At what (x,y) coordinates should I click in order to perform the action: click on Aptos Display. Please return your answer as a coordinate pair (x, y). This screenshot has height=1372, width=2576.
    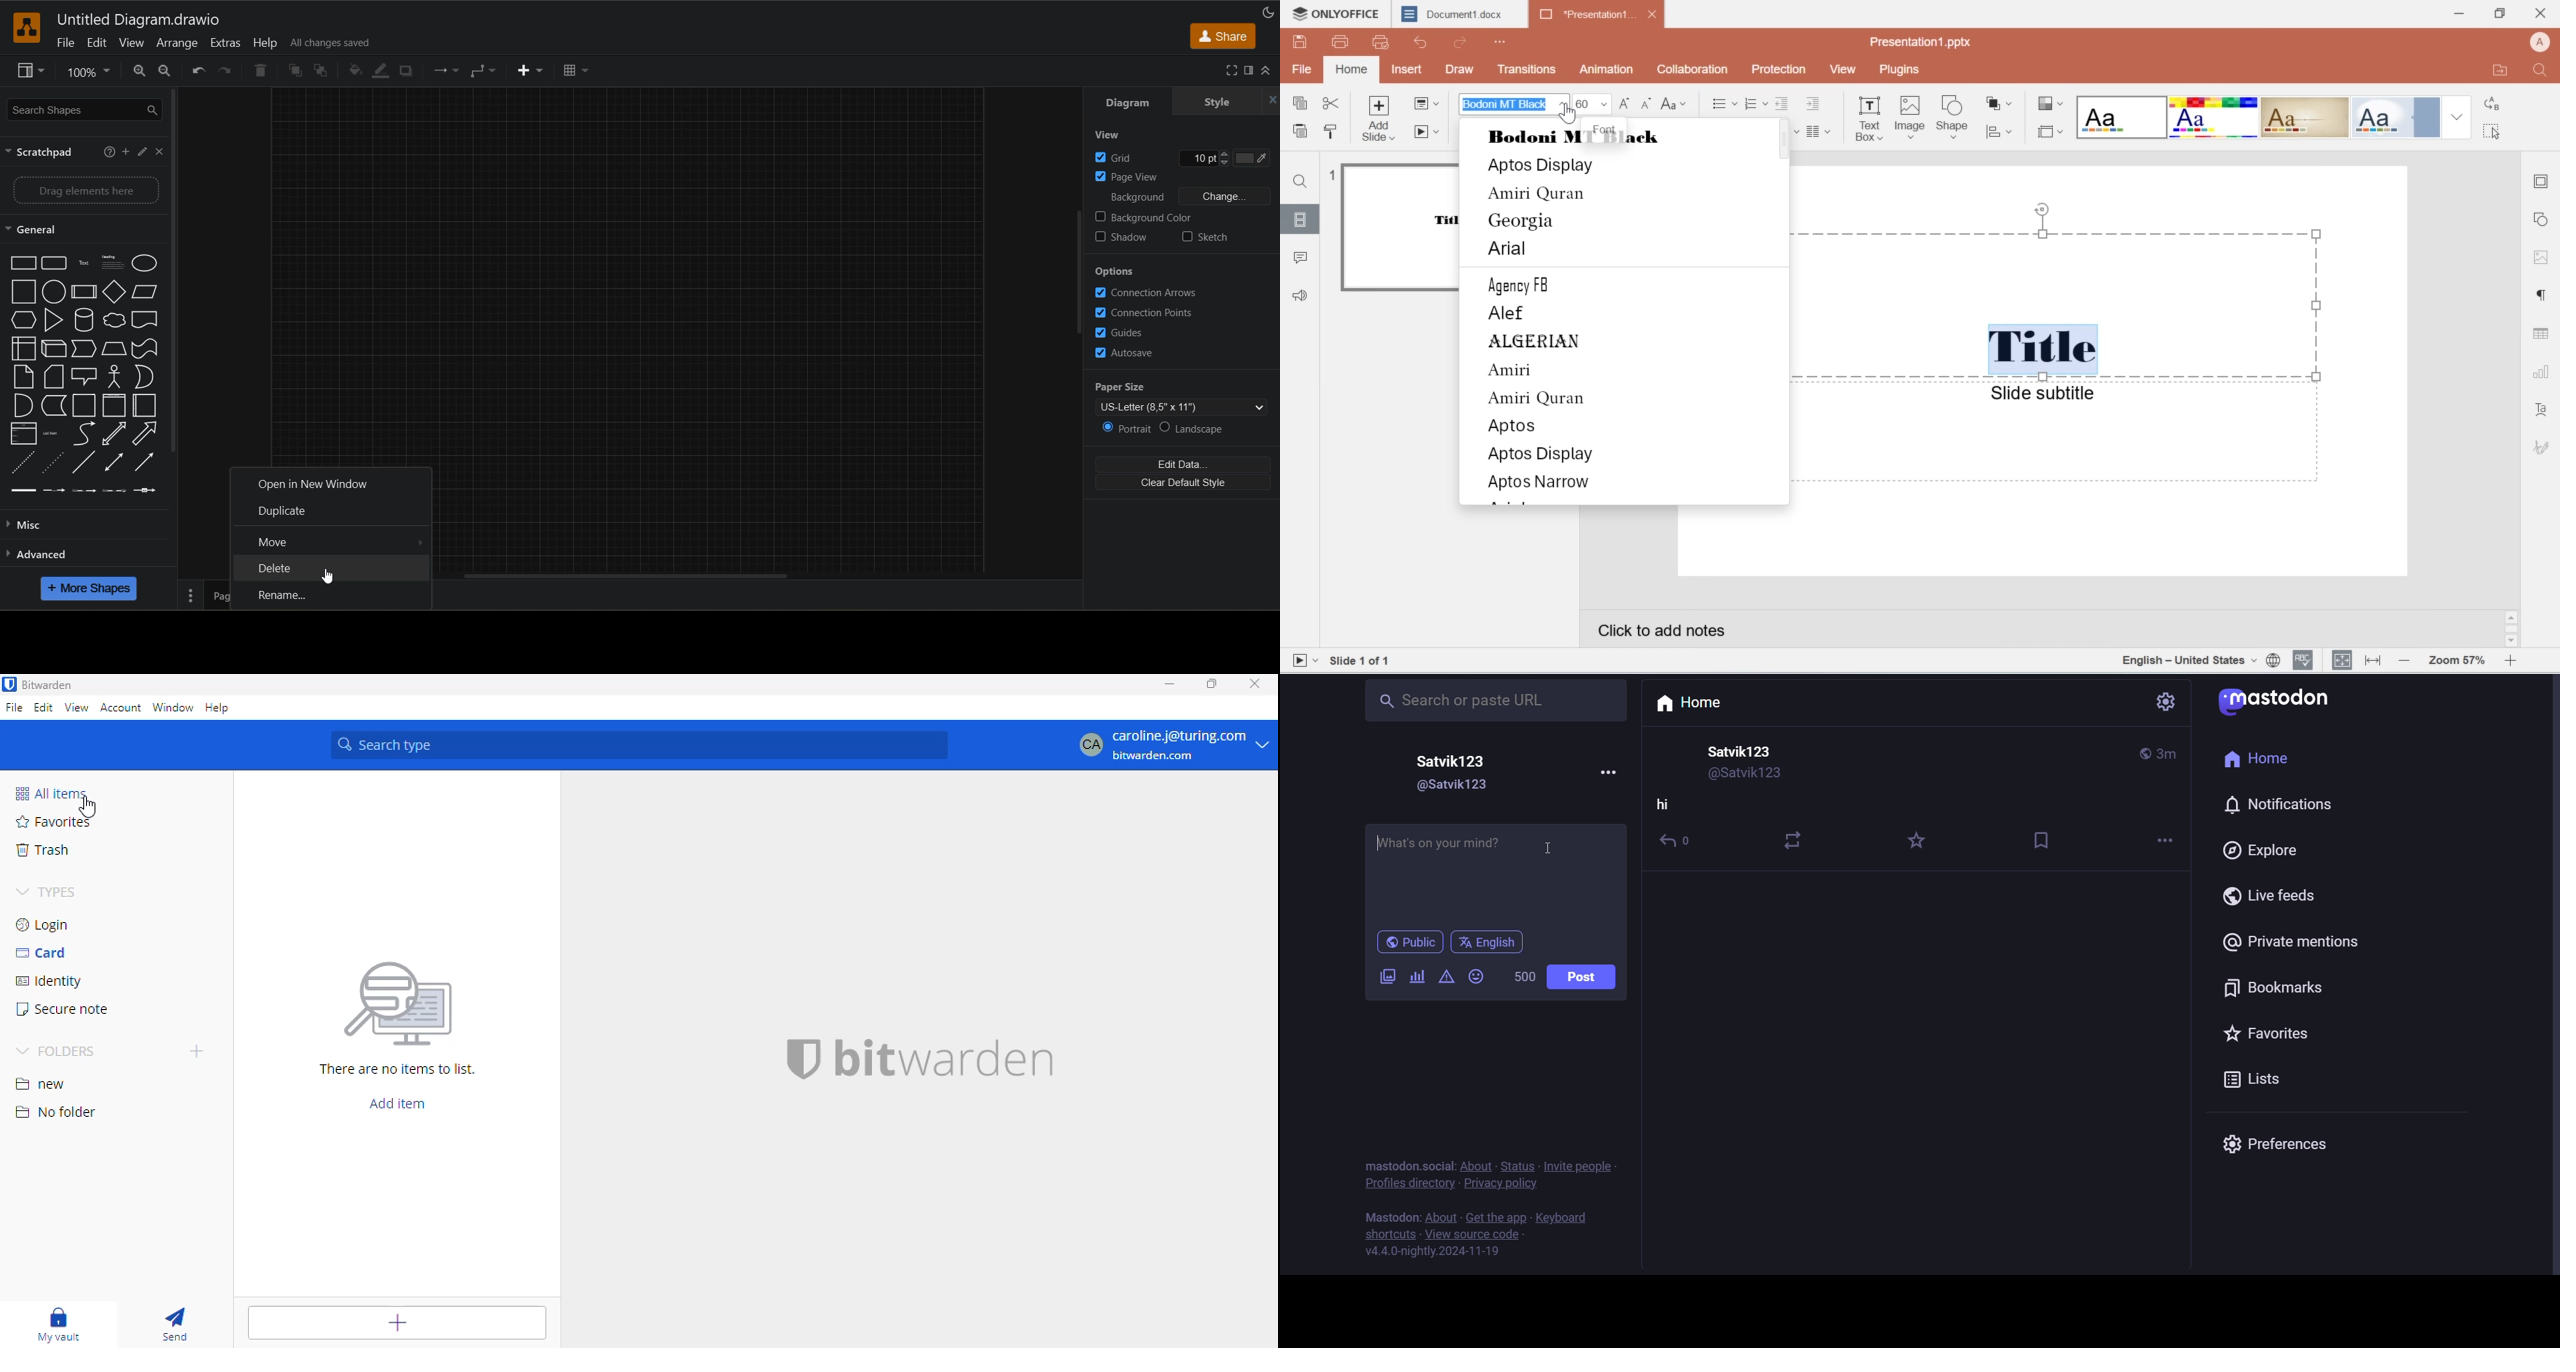
    Looking at the image, I should click on (1541, 456).